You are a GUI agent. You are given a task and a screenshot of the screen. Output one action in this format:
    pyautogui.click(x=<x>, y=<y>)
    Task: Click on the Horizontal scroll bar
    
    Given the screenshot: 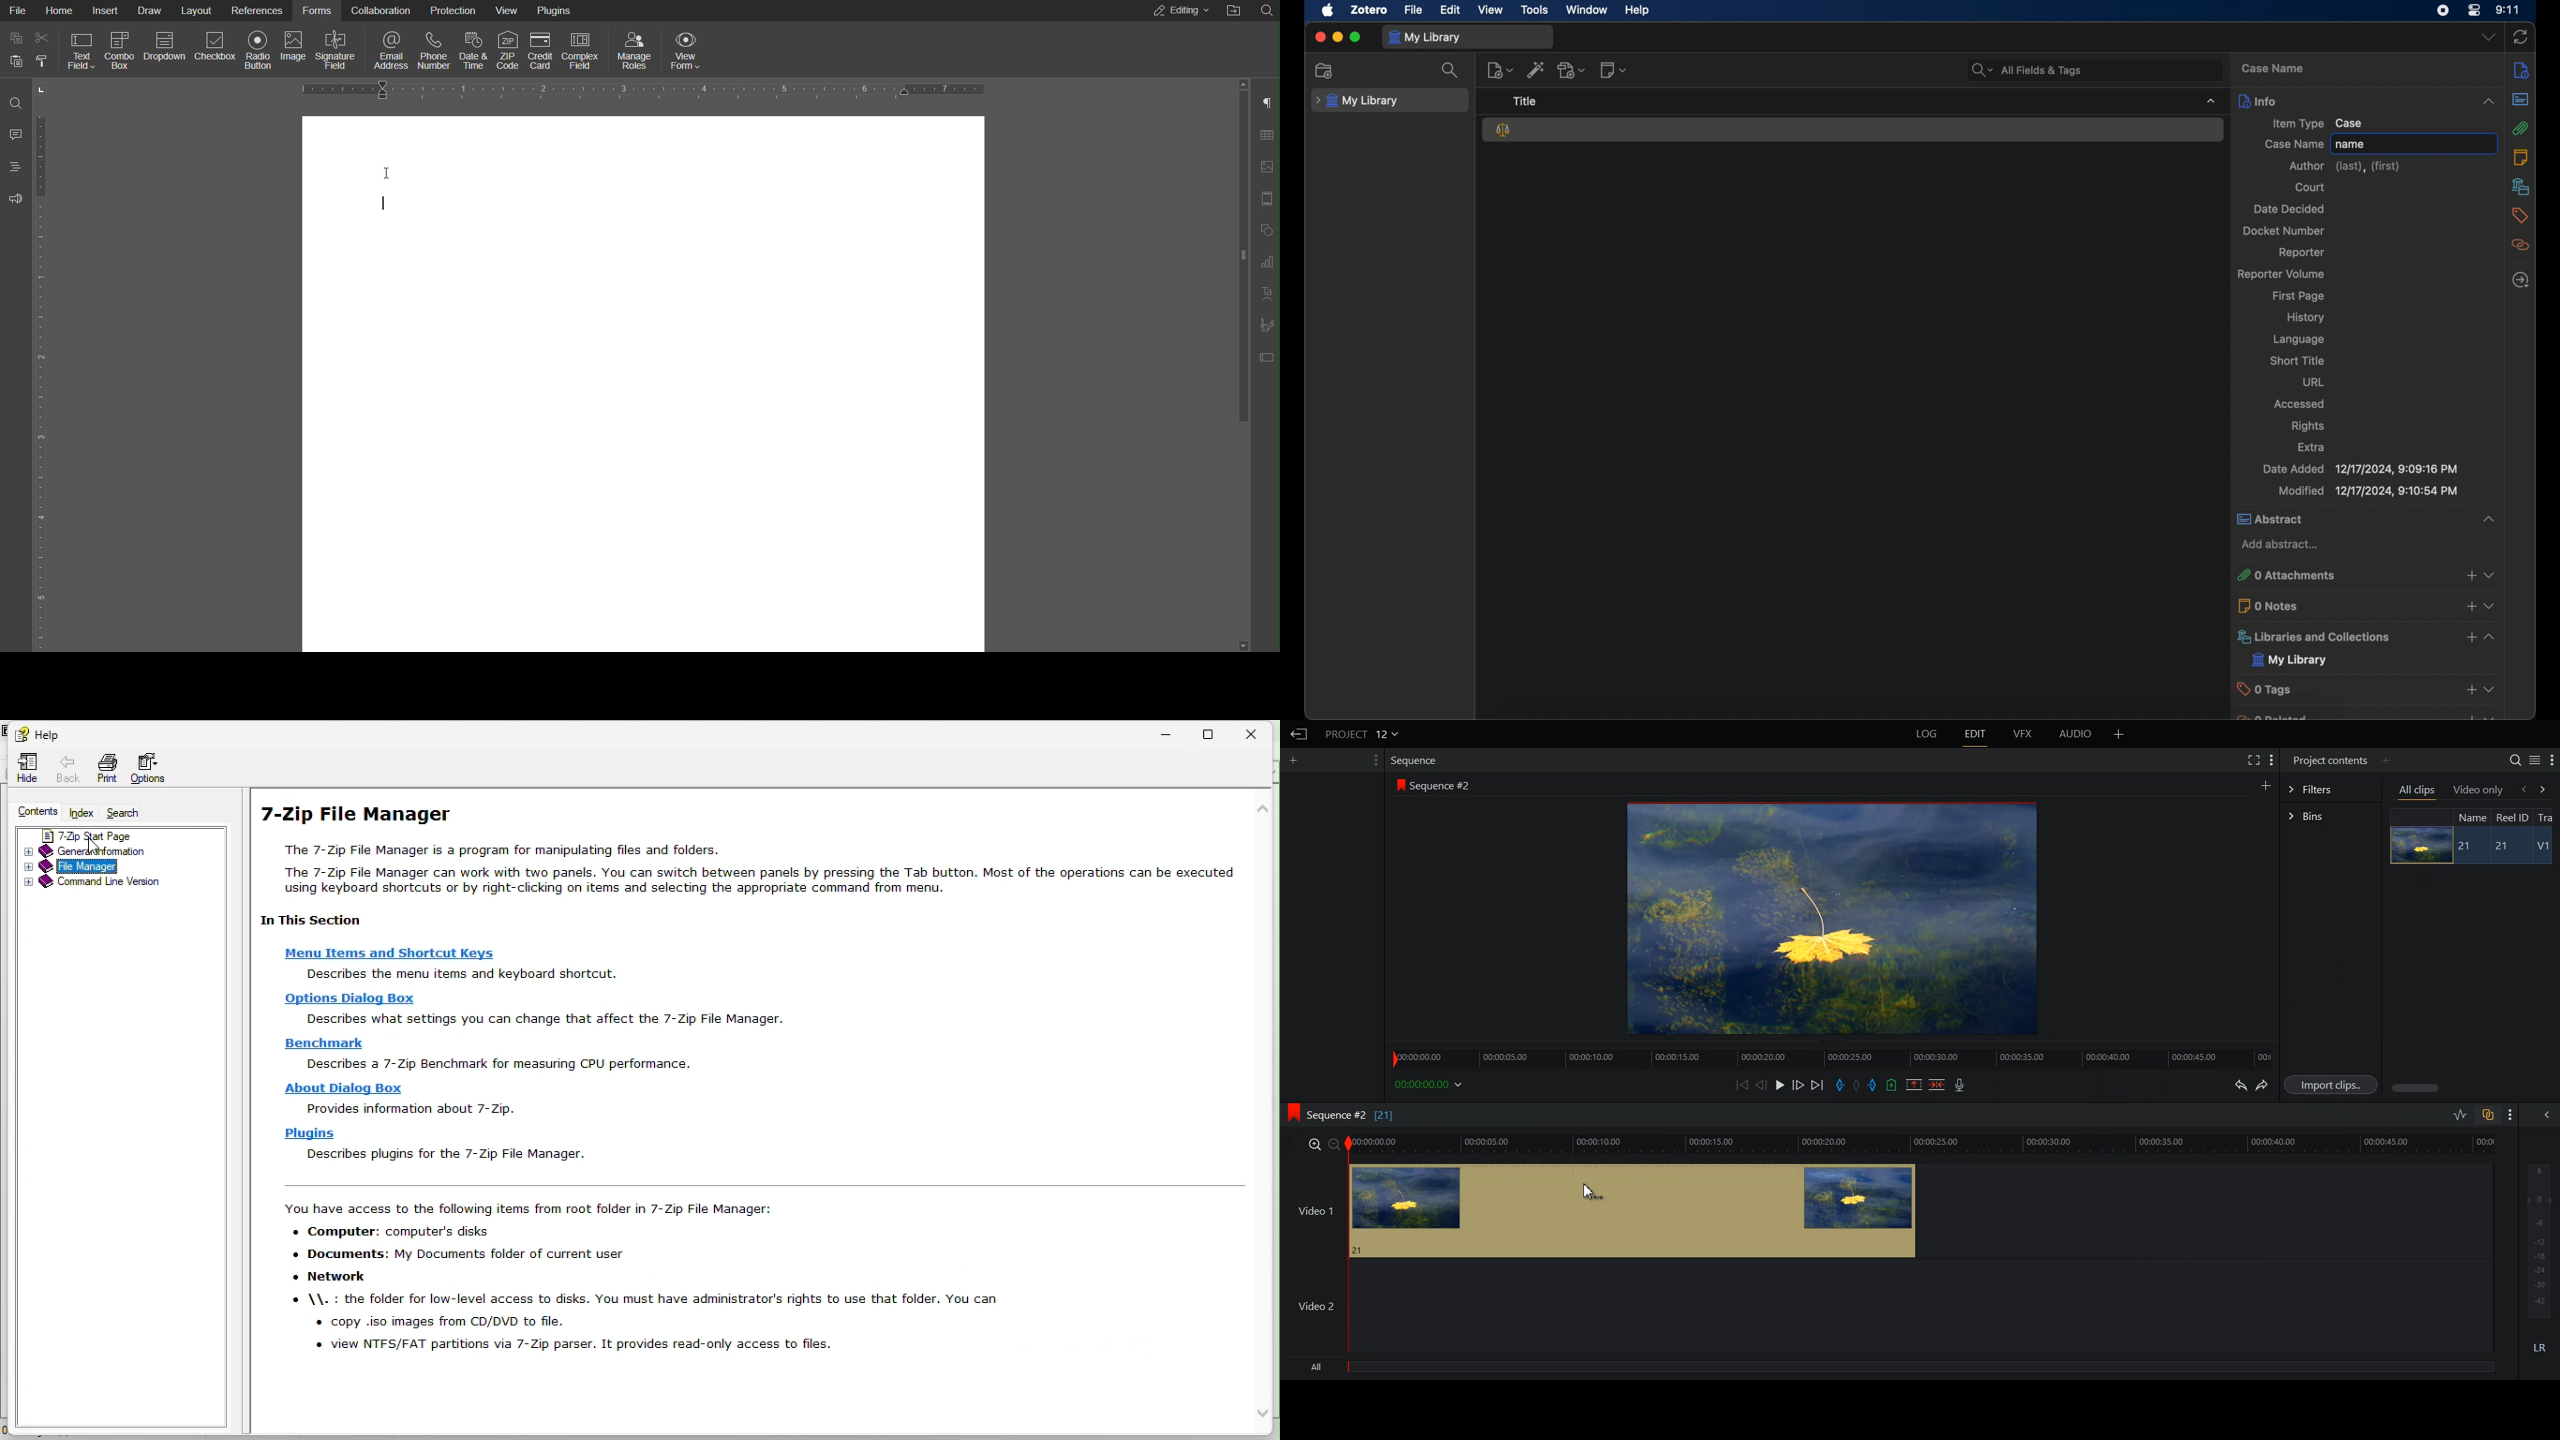 What is the action you would take?
    pyautogui.click(x=2417, y=1088)
    